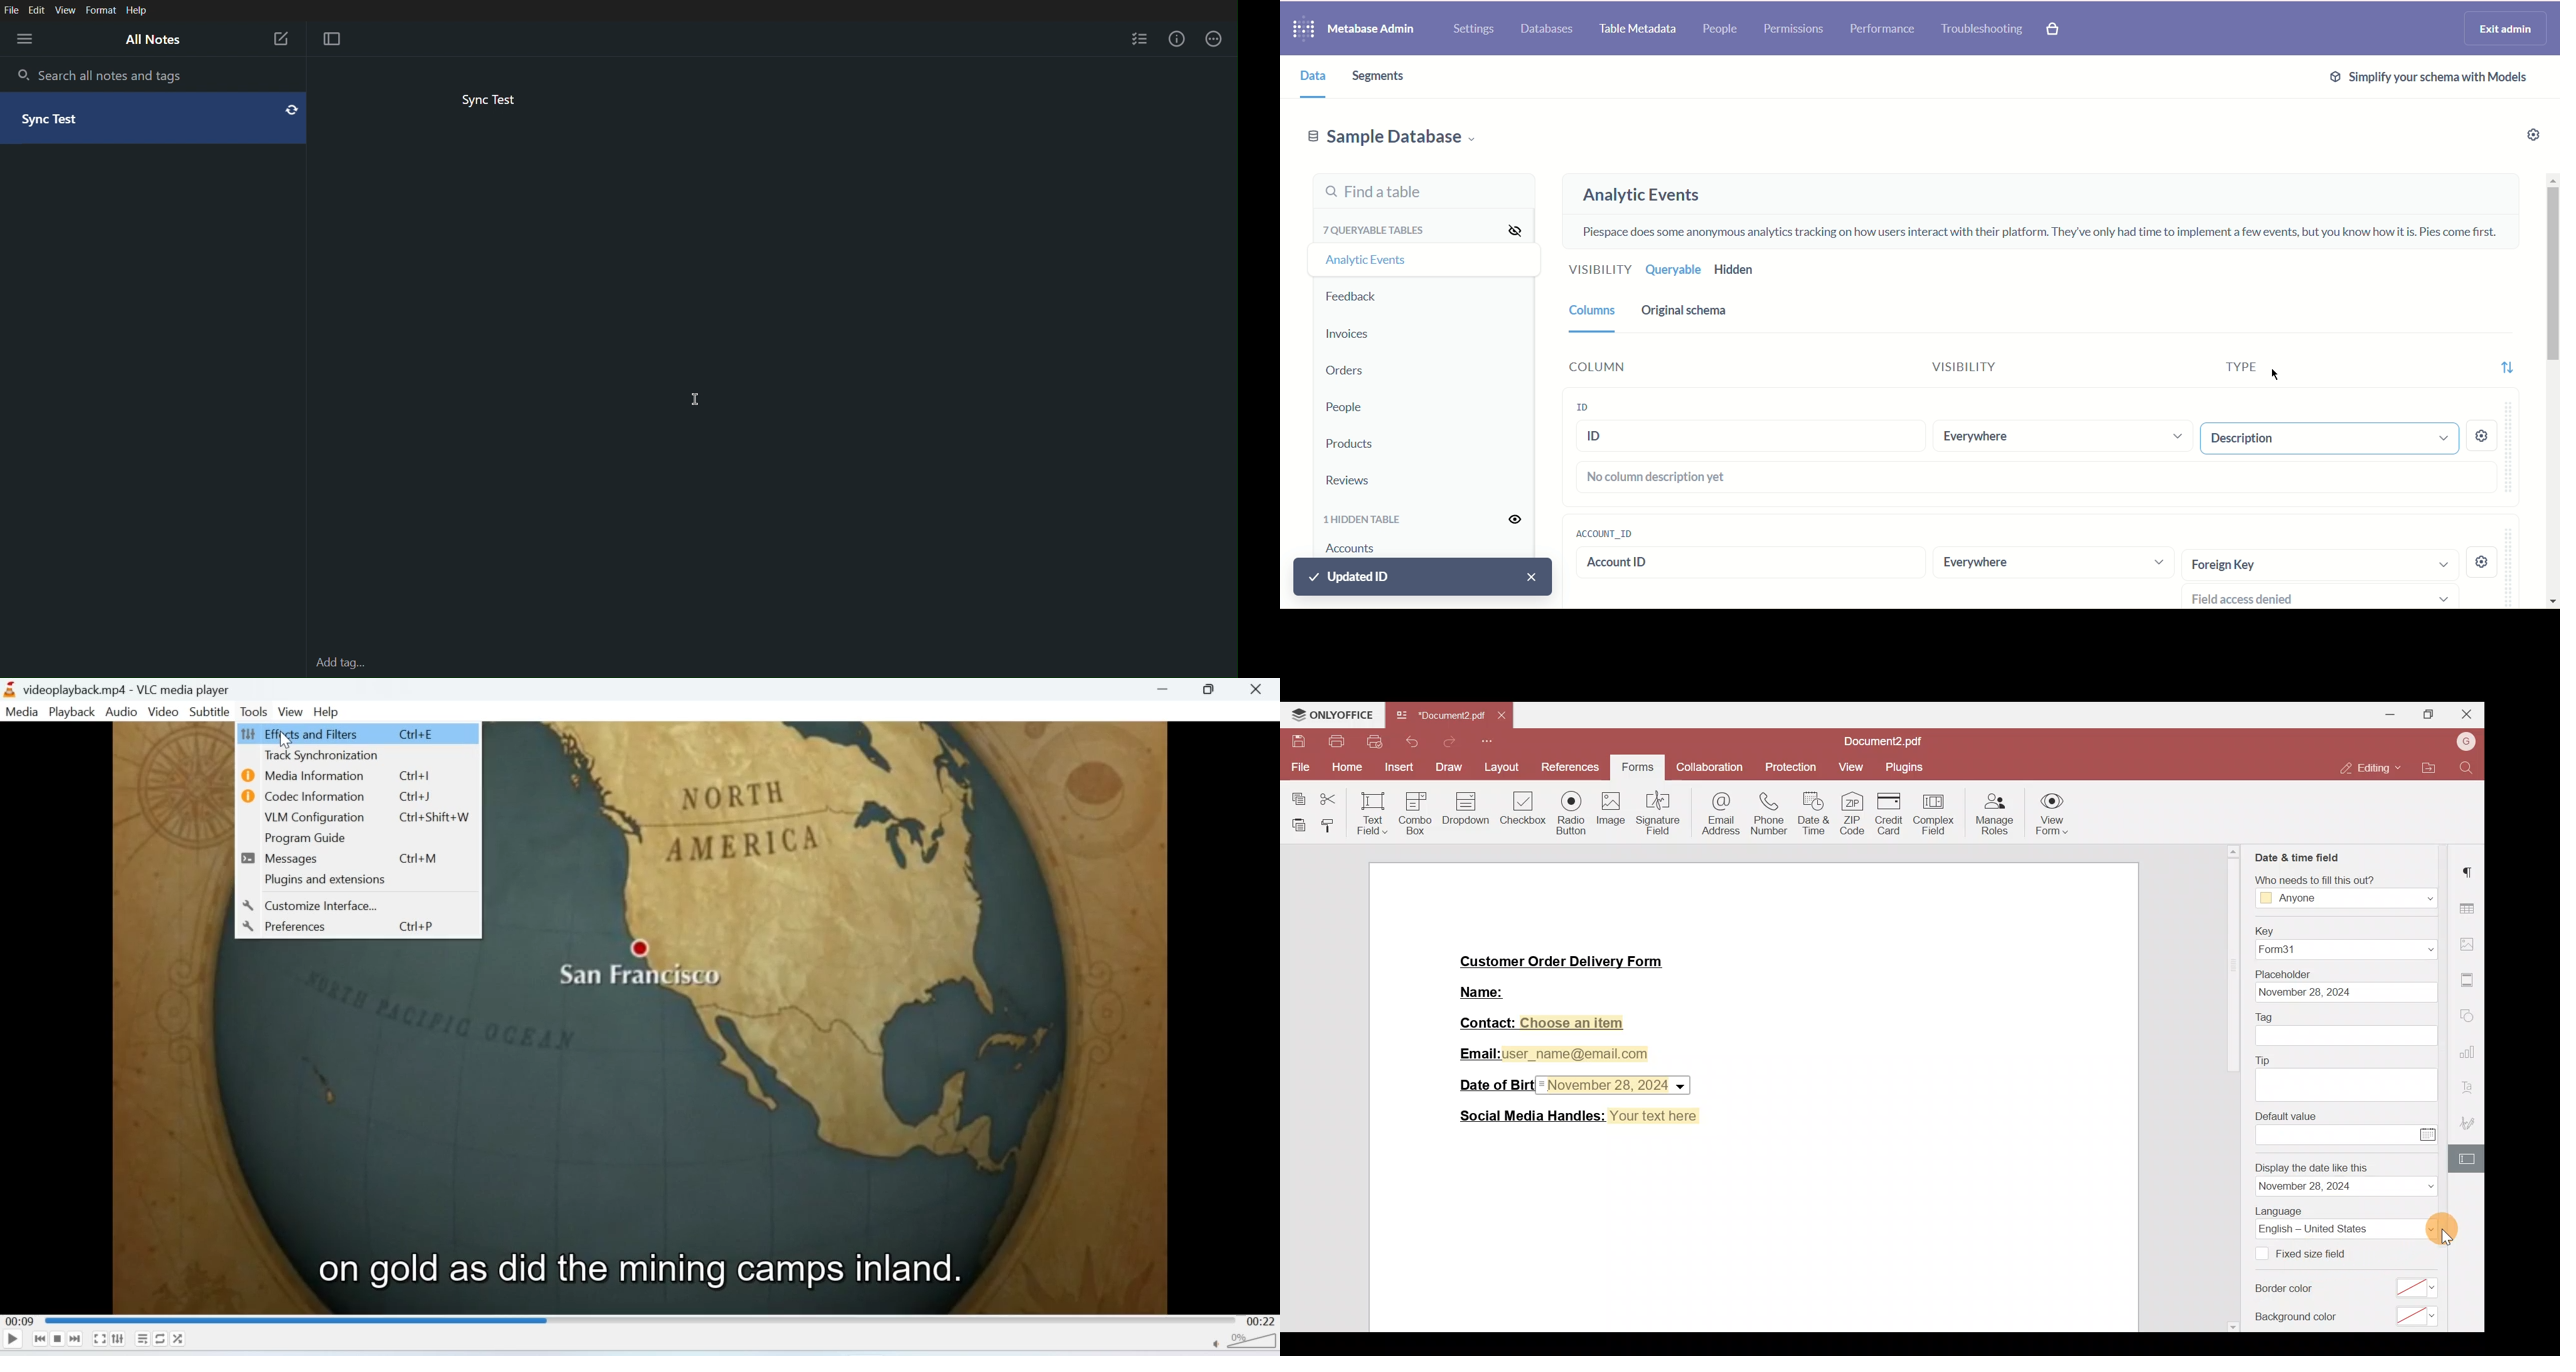  I want to click on Media Information, so click(314, 777).